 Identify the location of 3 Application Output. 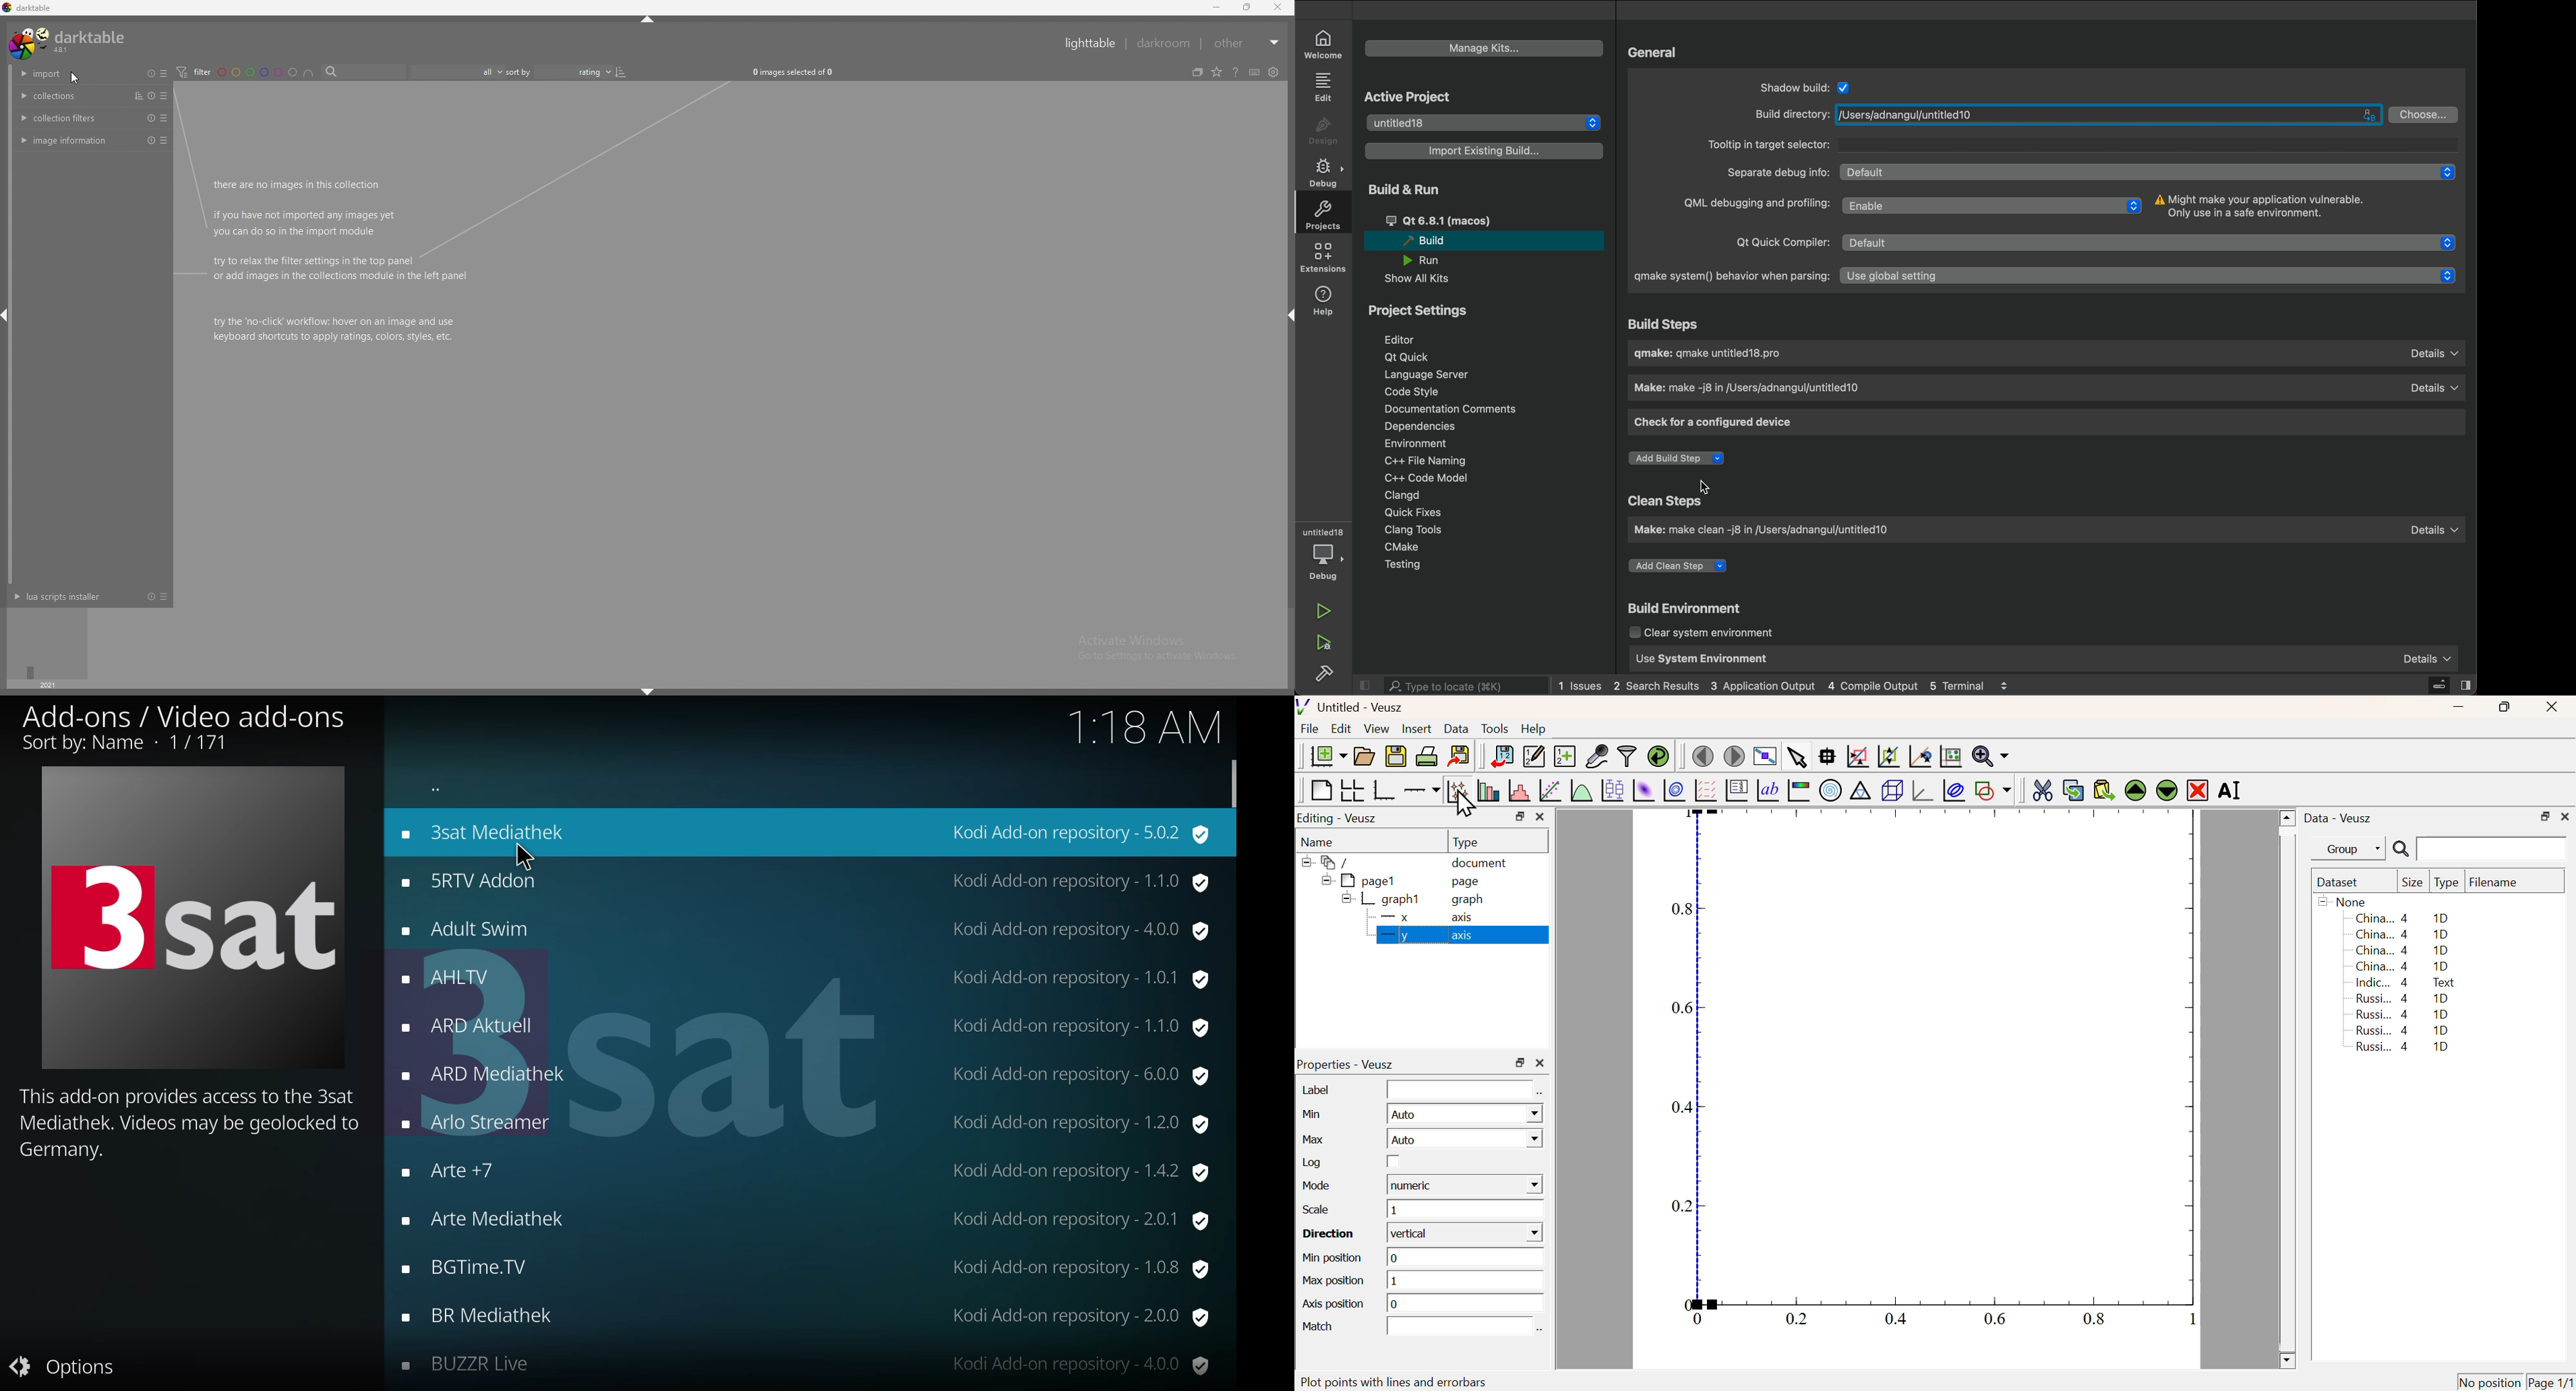
(1763, 686).